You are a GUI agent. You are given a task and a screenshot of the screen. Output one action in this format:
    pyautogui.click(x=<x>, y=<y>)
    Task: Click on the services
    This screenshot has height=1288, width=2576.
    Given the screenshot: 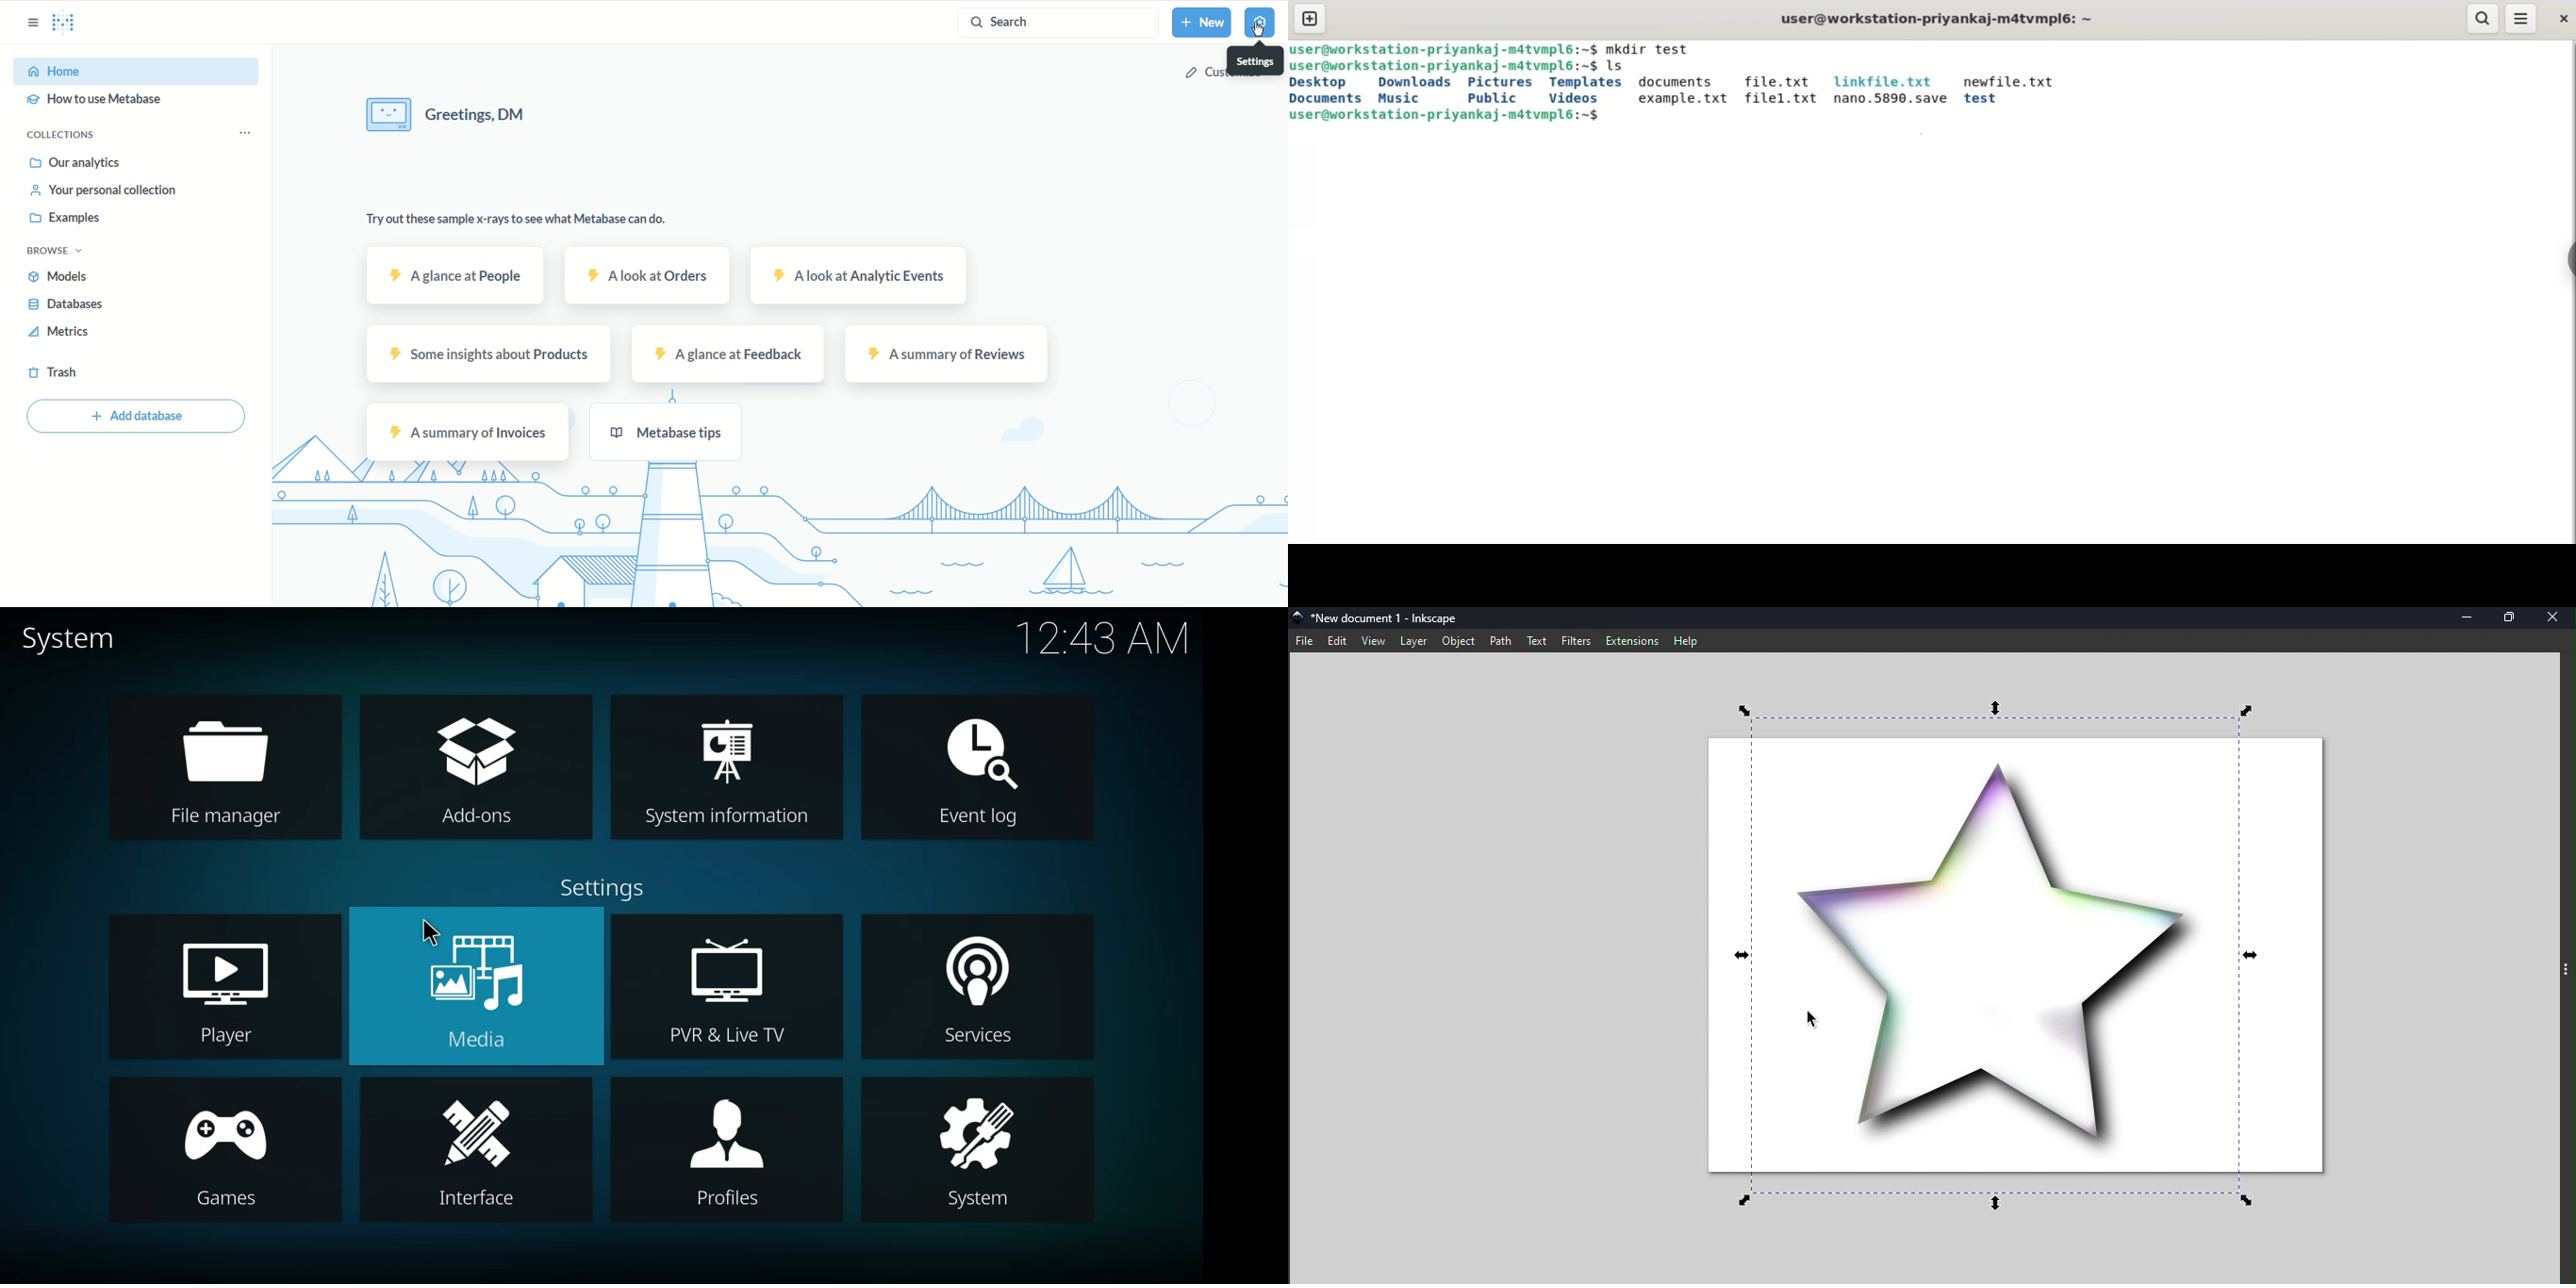 What is the action you would take?
    pyautogui.click(x=975, y=991)
    